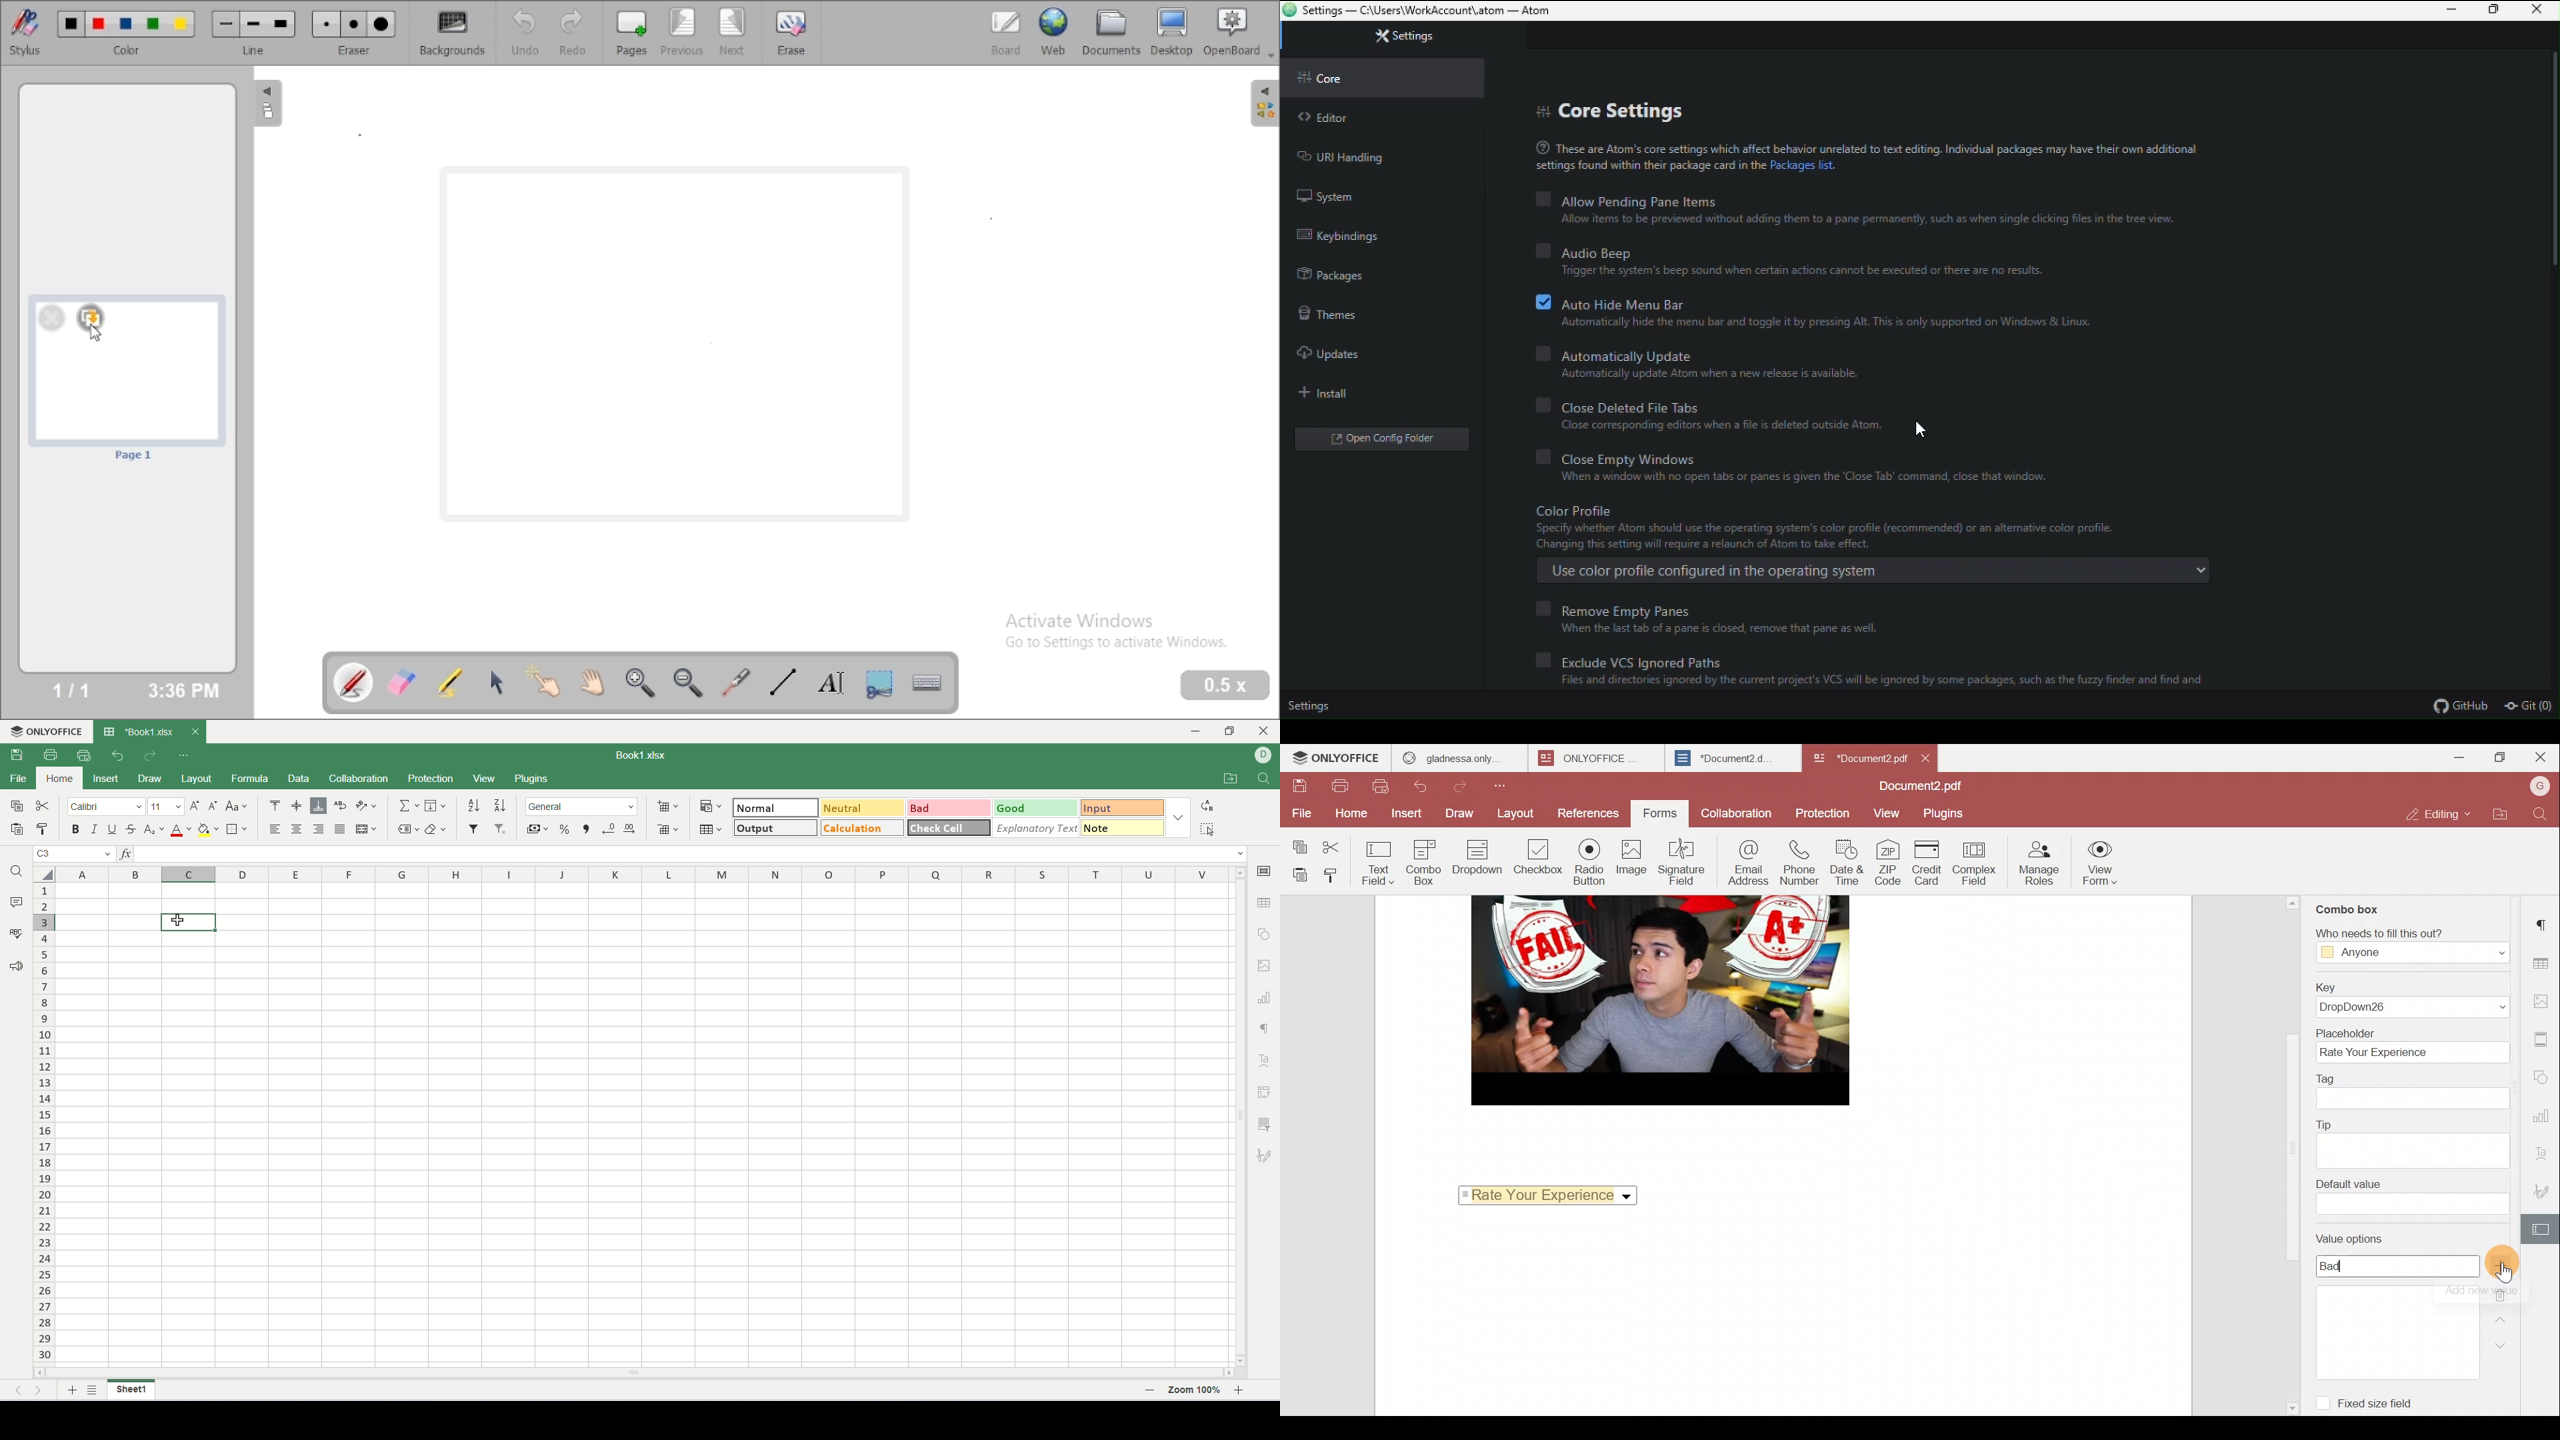  I want to click on table settings, so click(1267, 905).